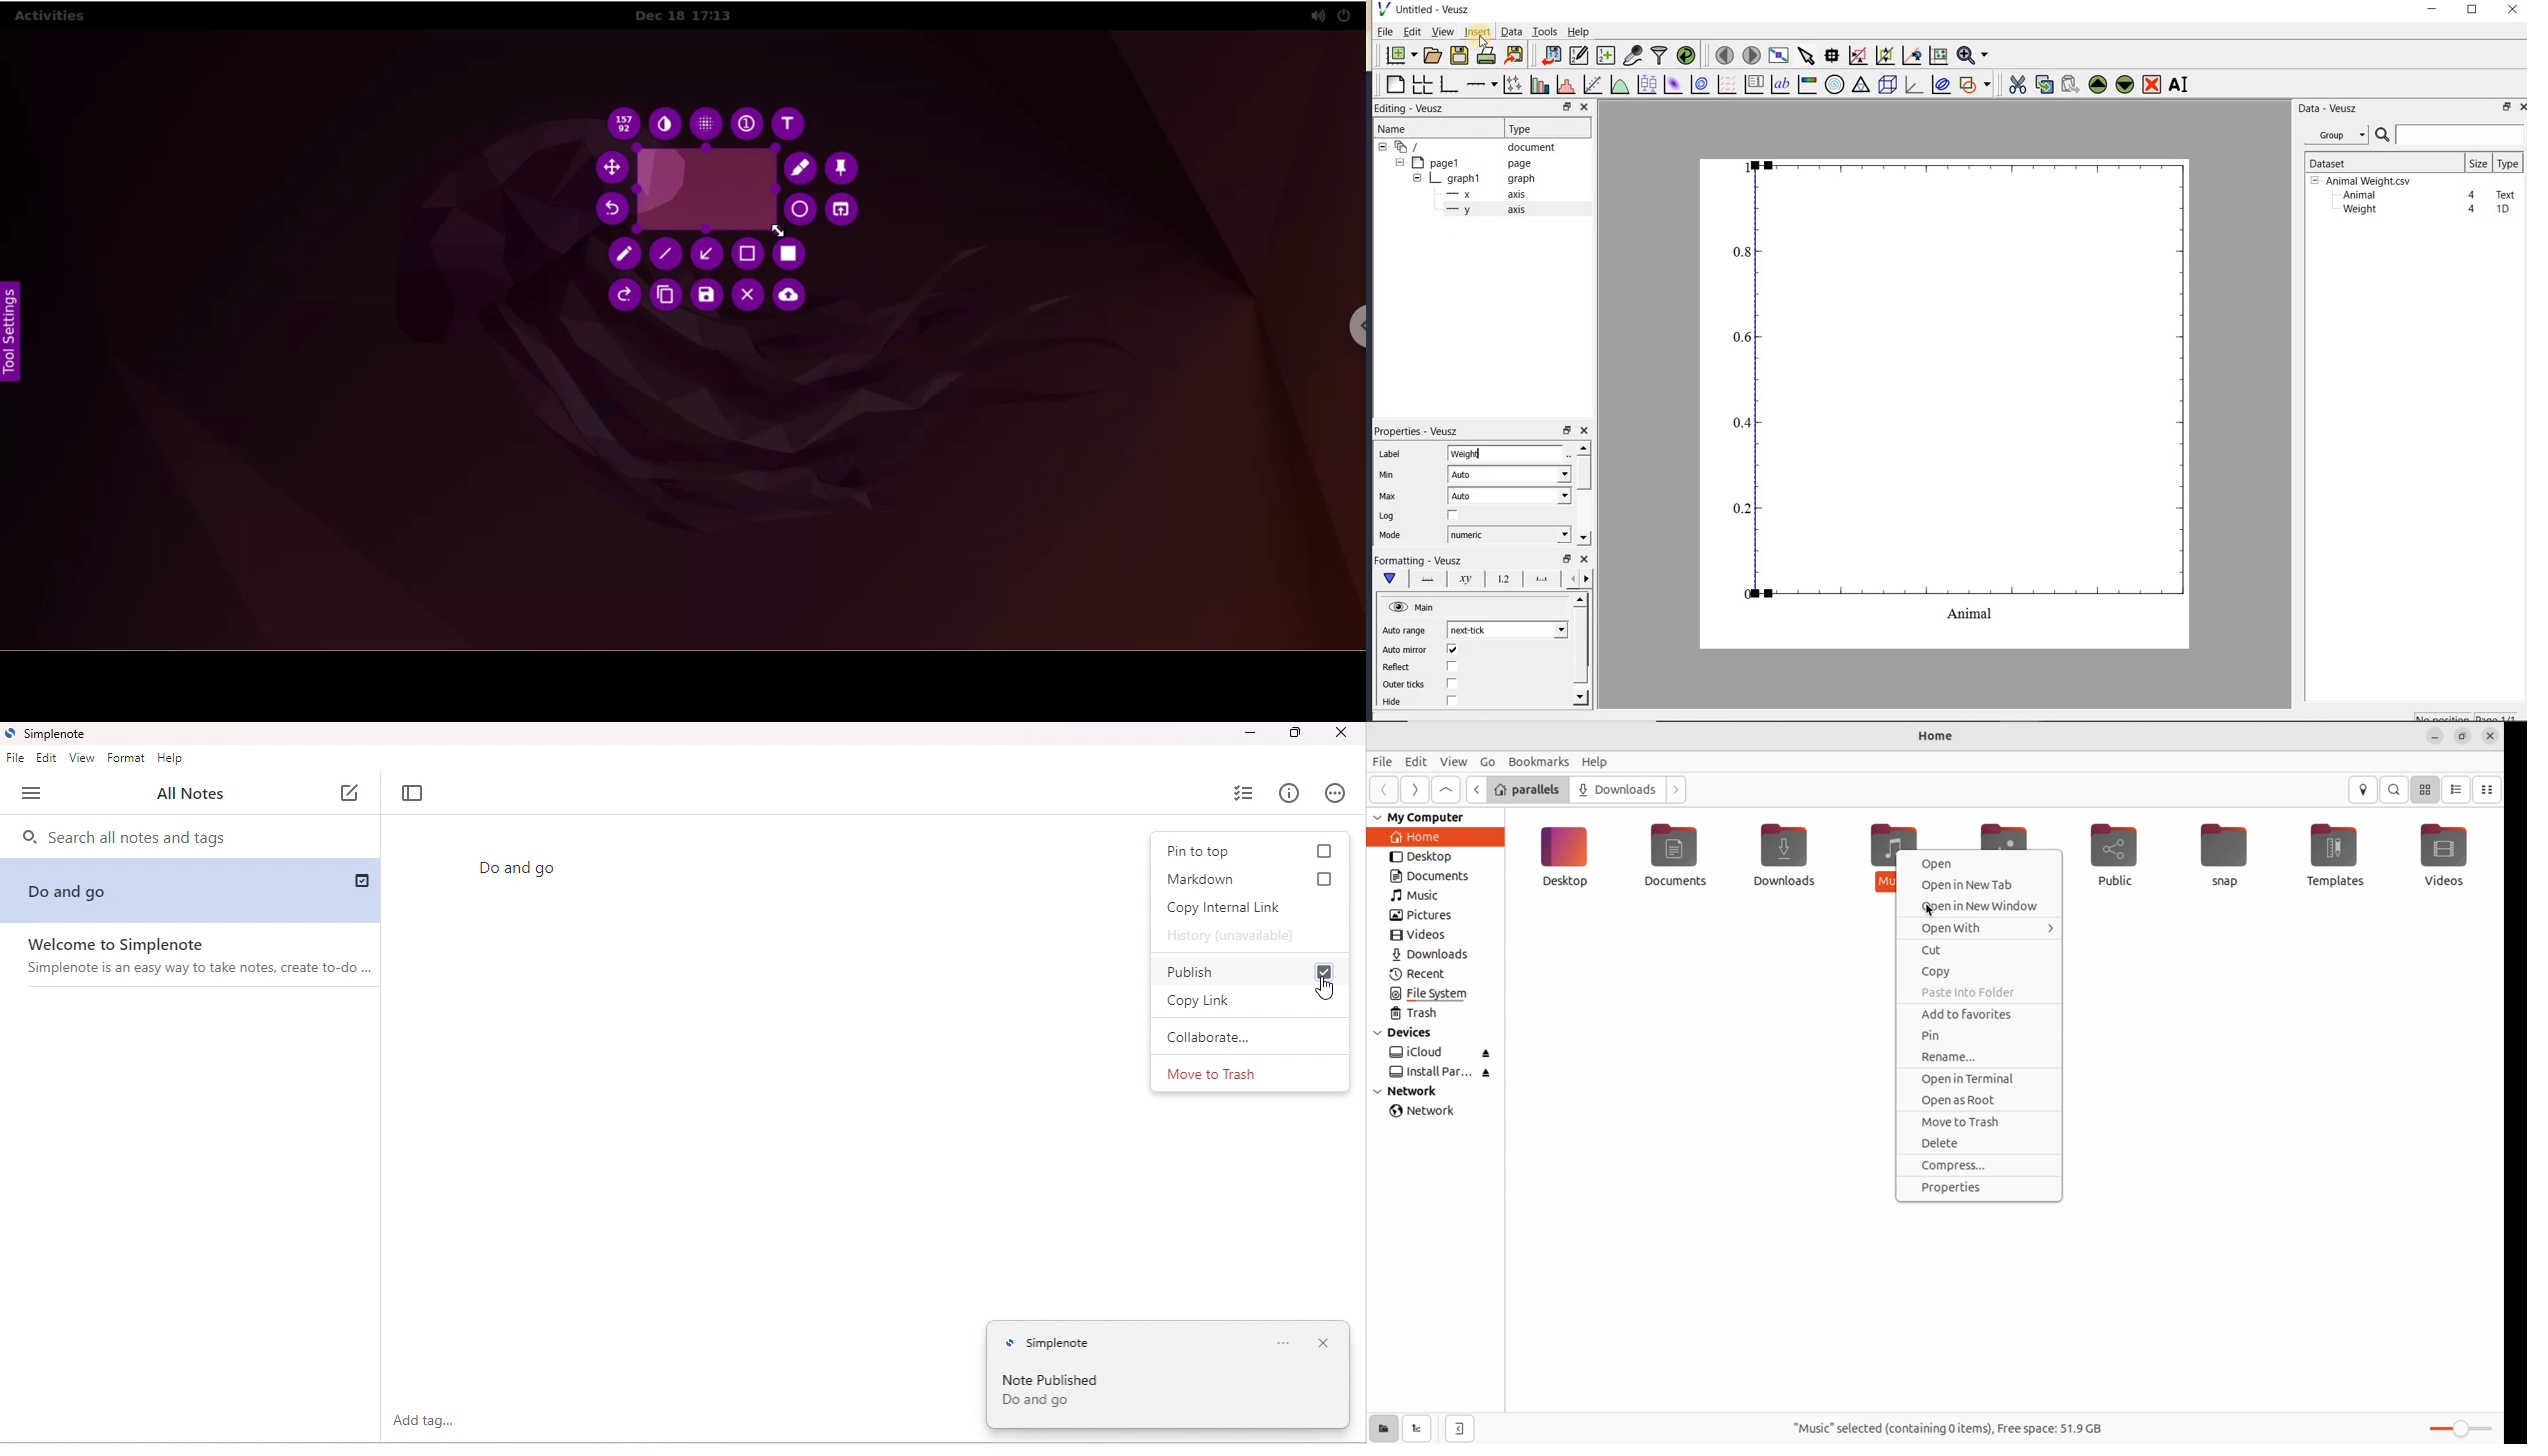 This screenshot has width=2548, height=1456. I want to click on open a document, so click(1431, 55).